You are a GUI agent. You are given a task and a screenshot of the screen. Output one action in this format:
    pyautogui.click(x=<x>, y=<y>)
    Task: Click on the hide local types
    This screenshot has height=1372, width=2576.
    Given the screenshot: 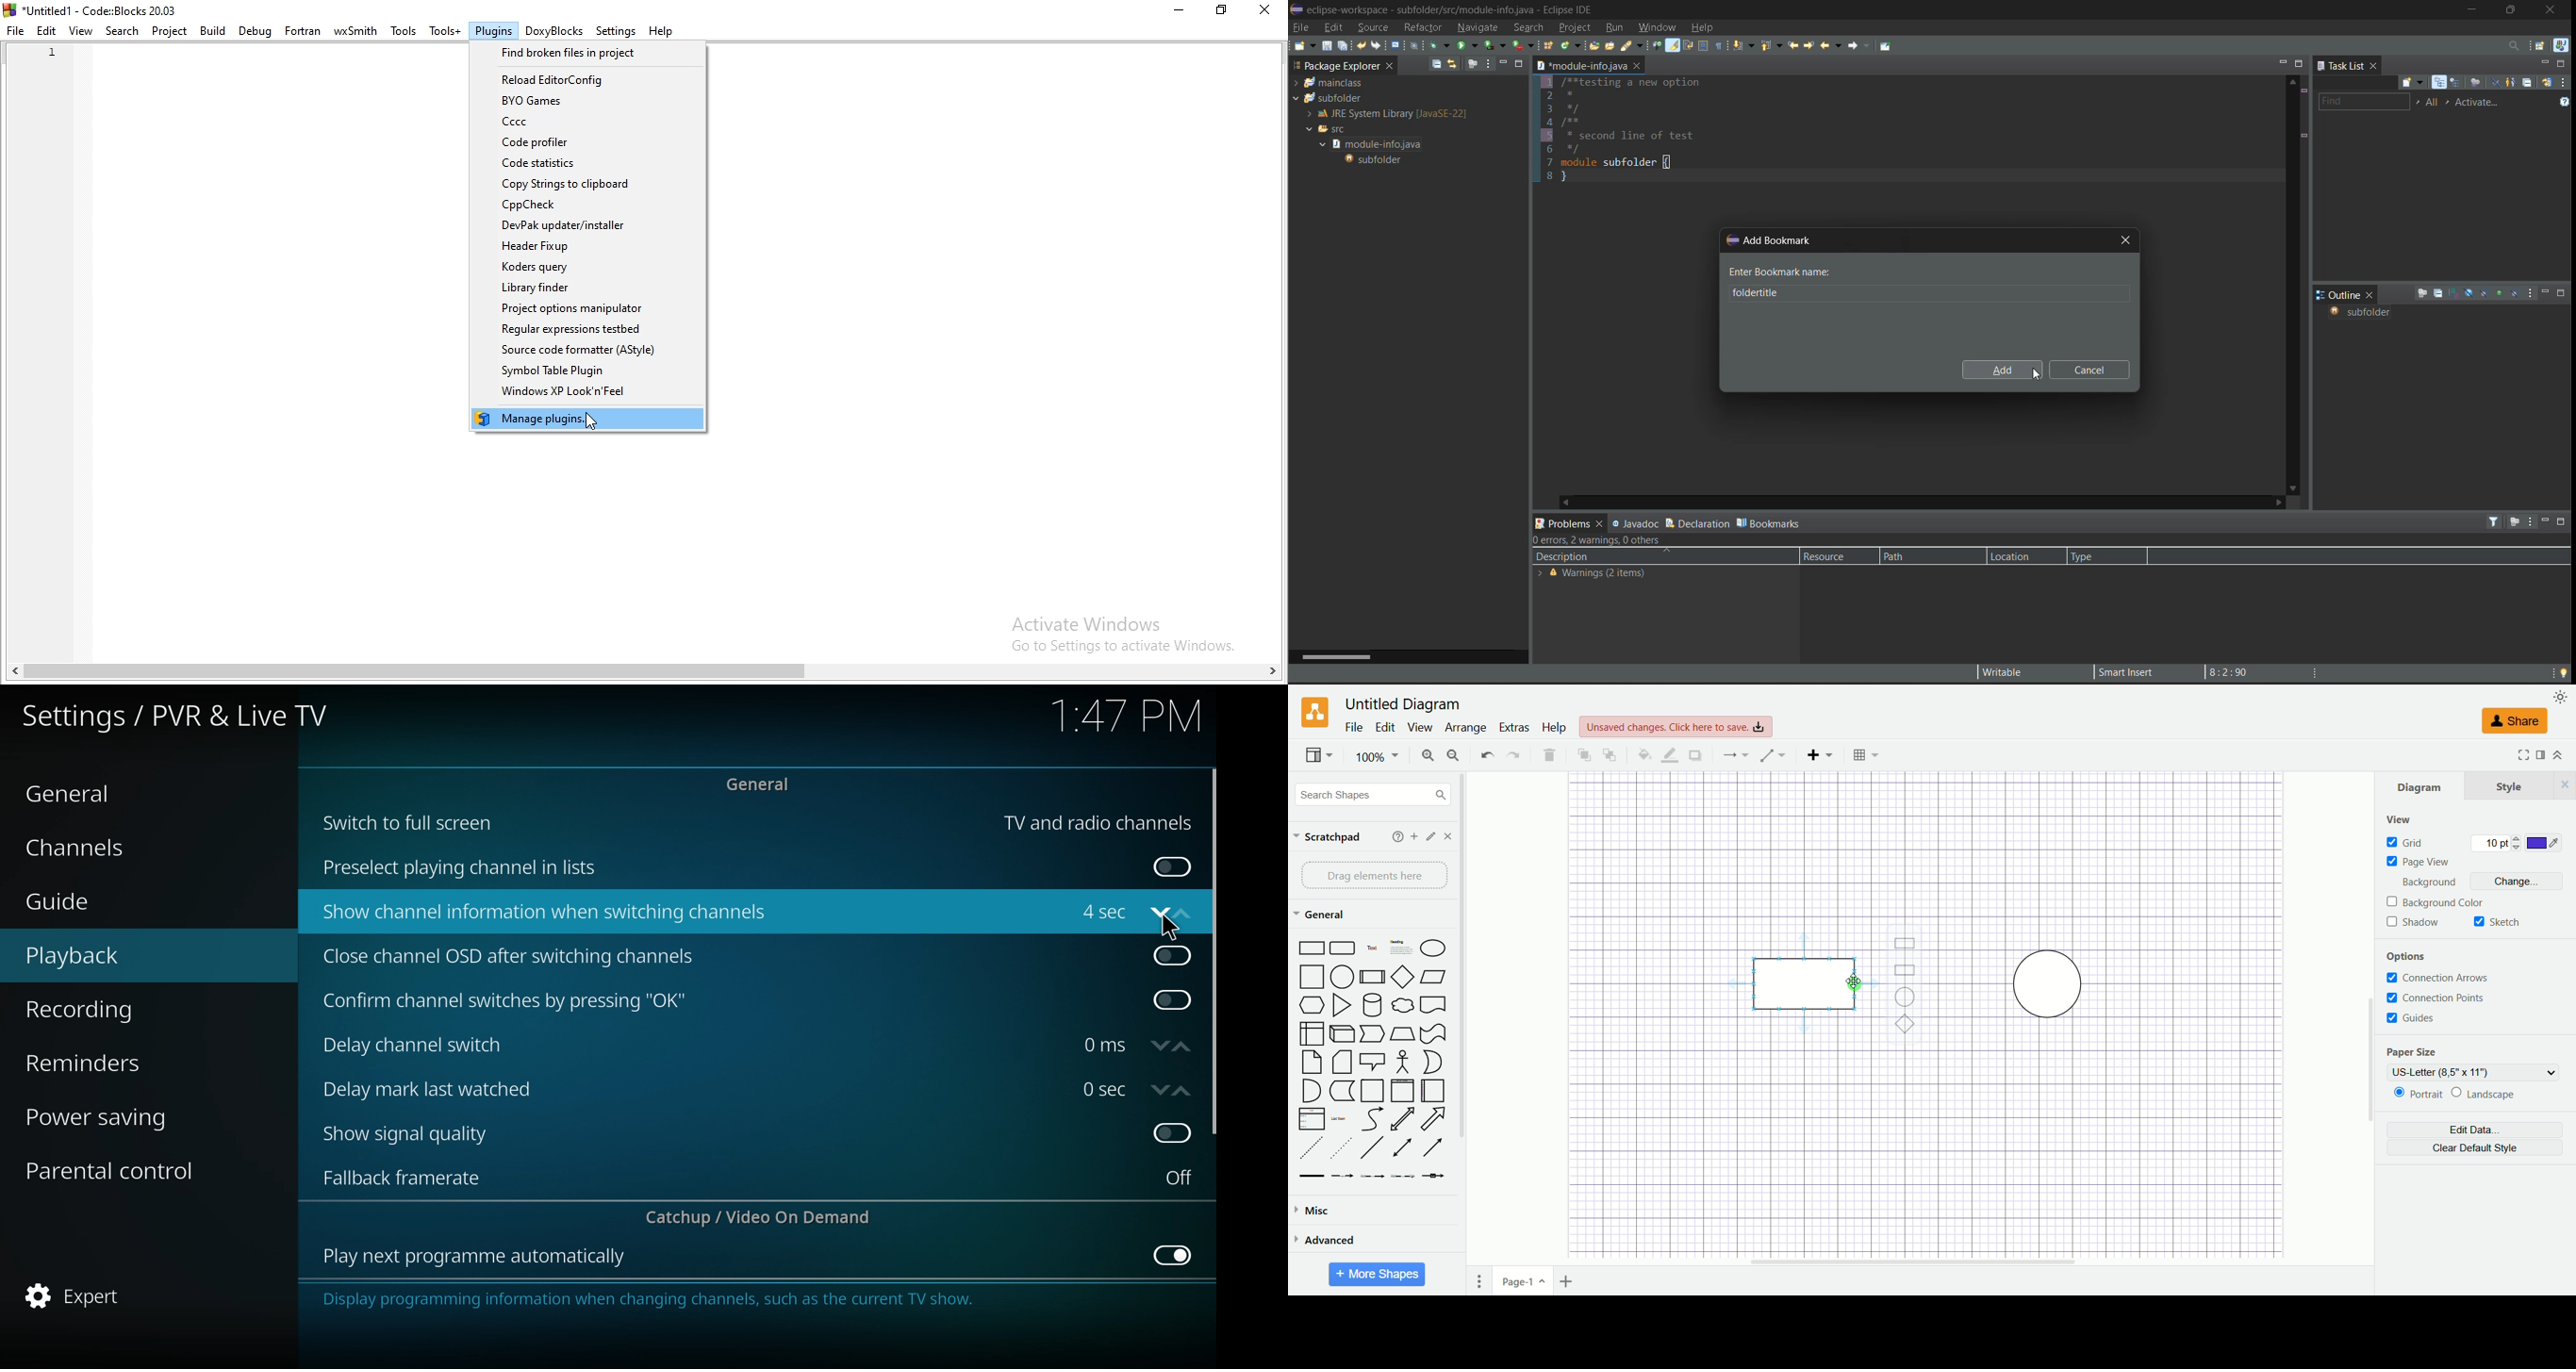 What is the action you would take?
    pyautogui.click(x=2515, y=293)
    